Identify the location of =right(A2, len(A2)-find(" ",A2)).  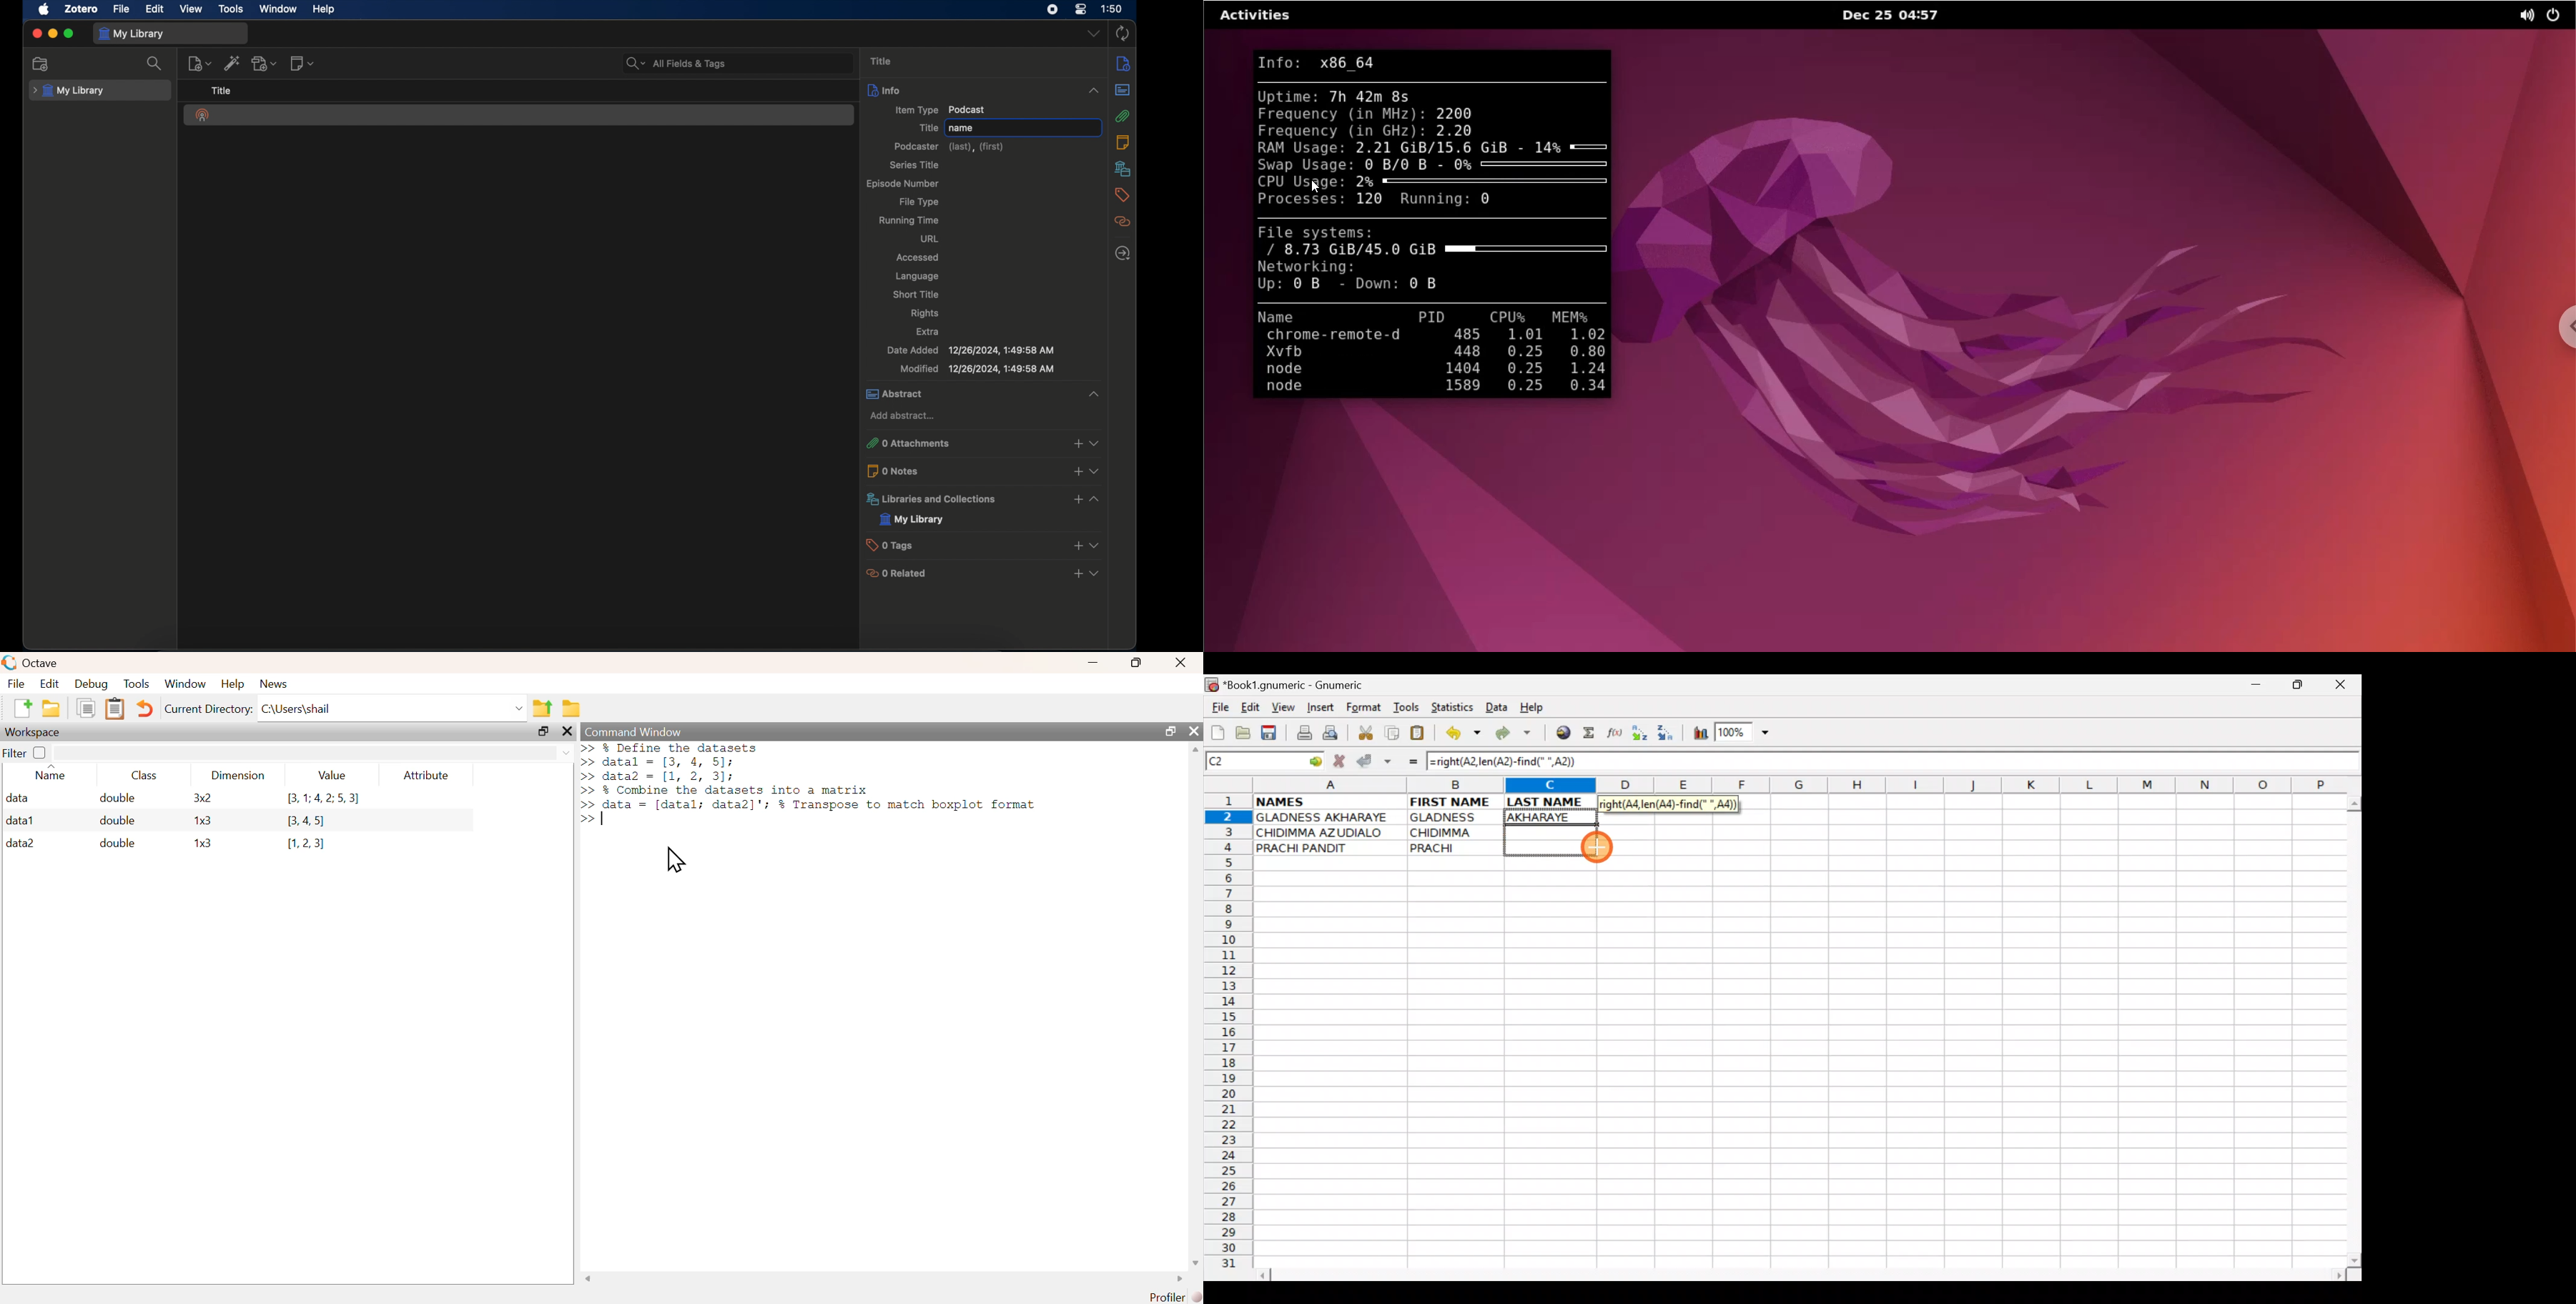
(1509, 761).